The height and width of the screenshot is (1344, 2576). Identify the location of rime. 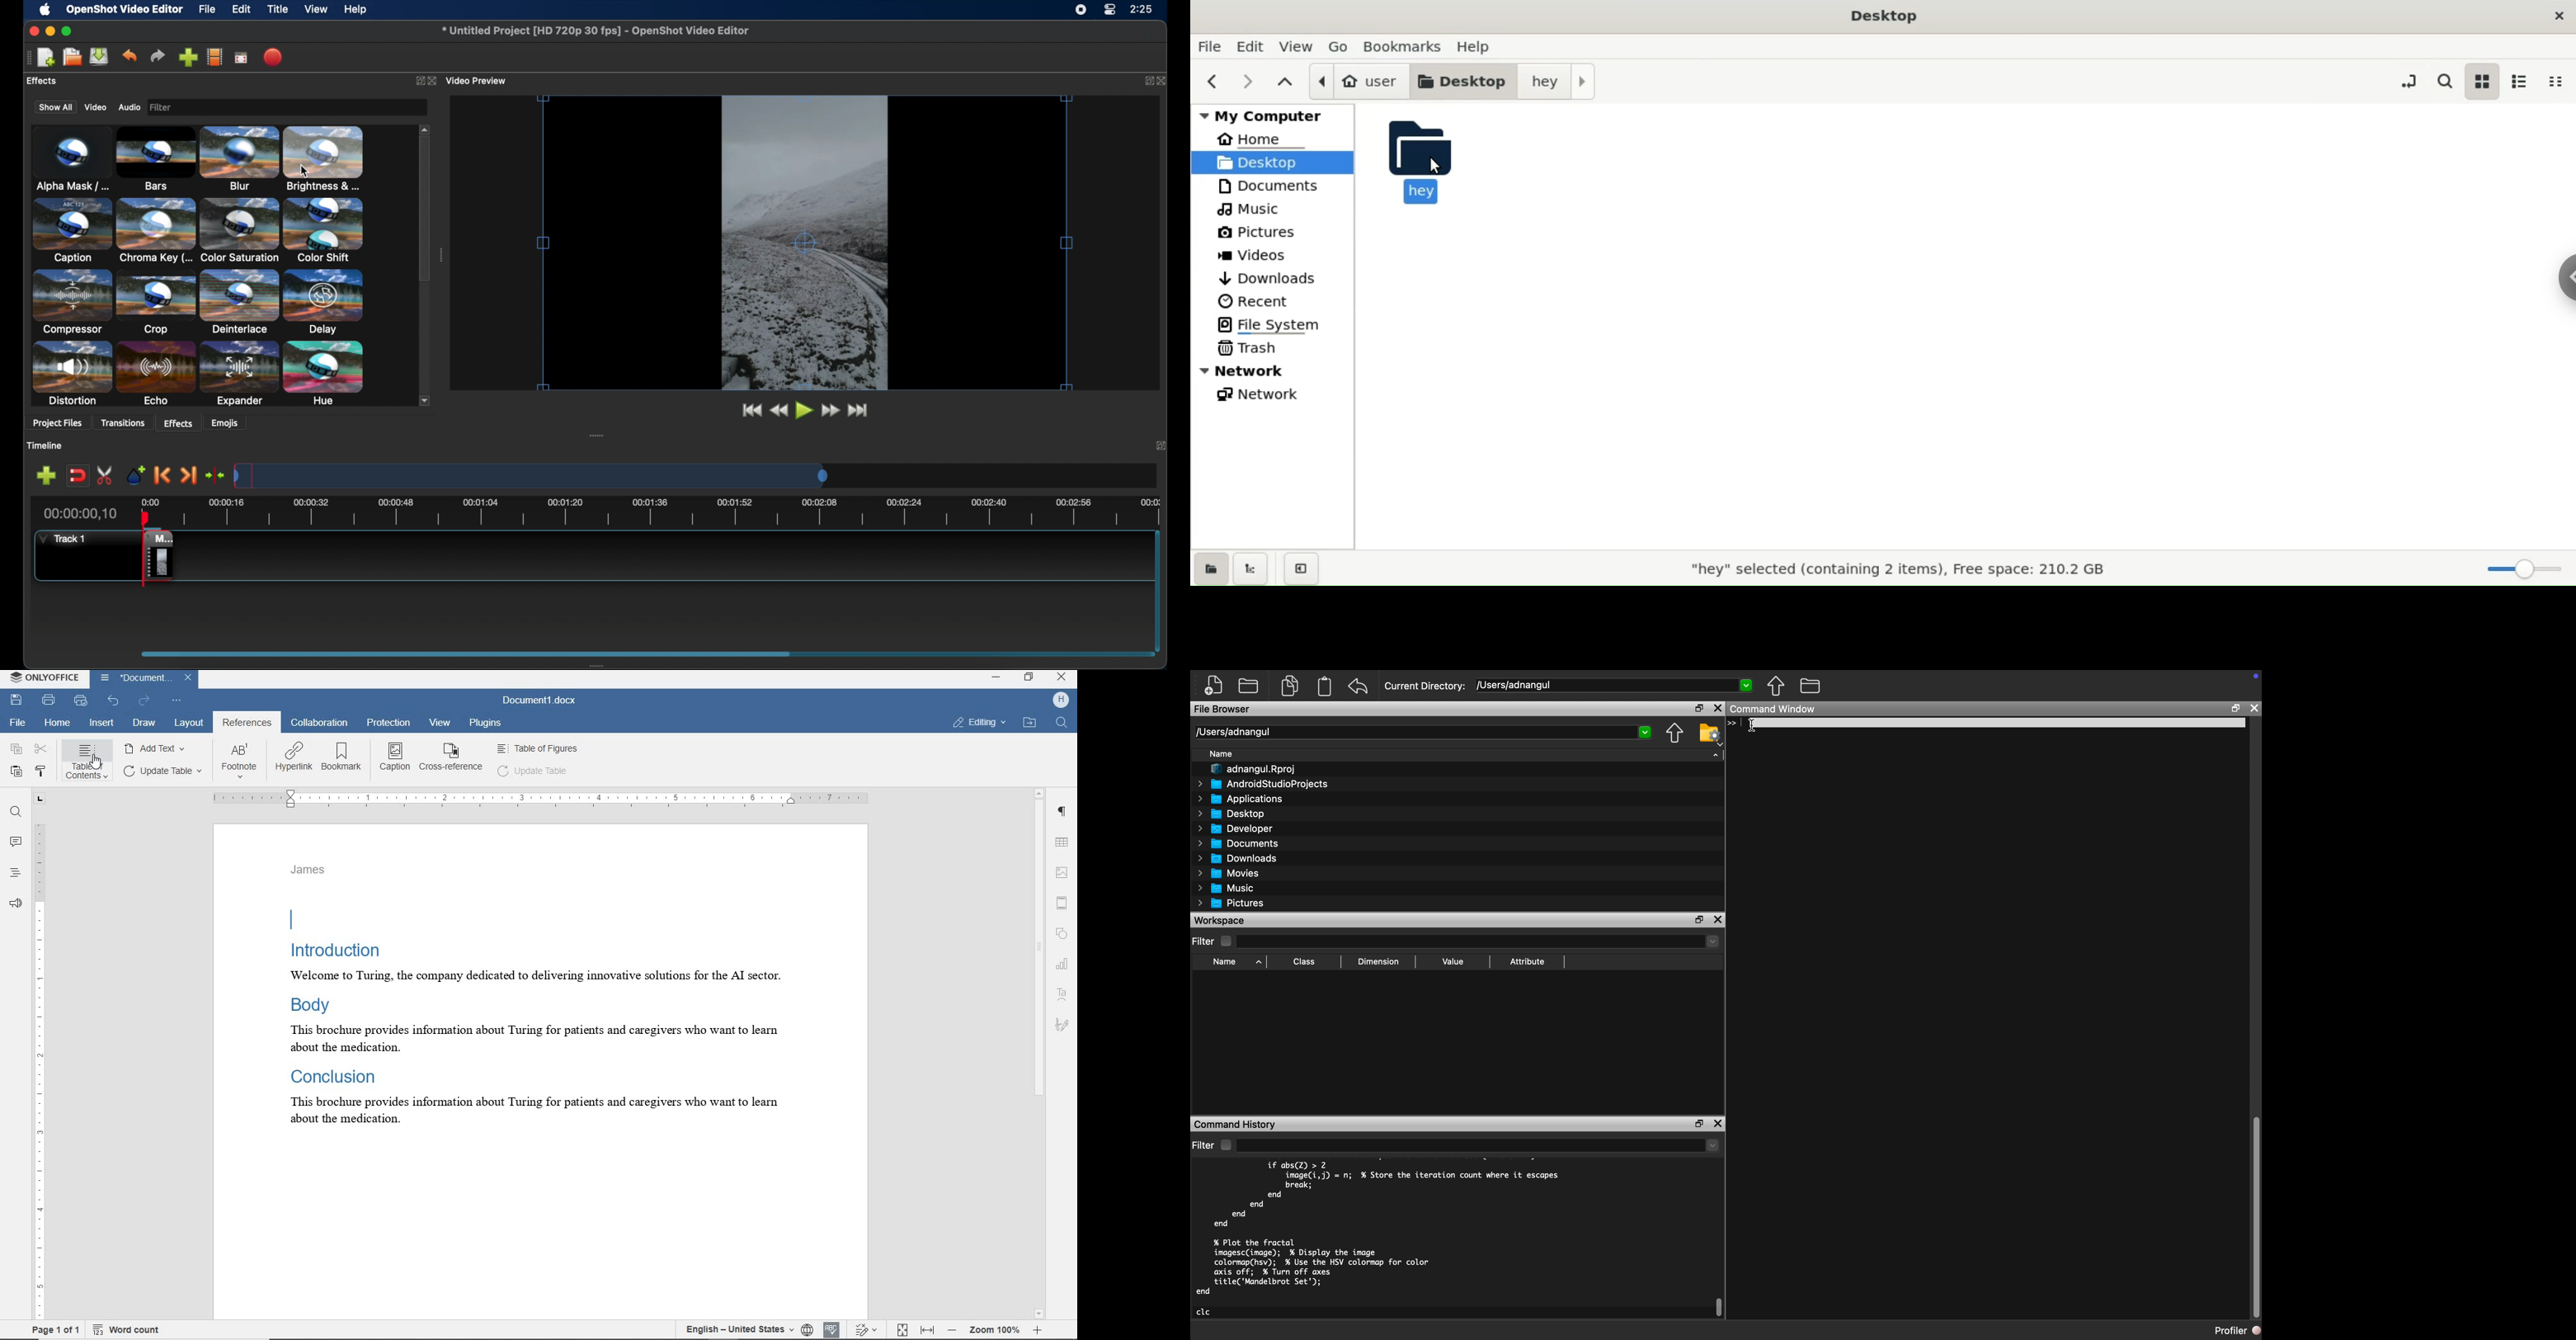
(1142, 11).